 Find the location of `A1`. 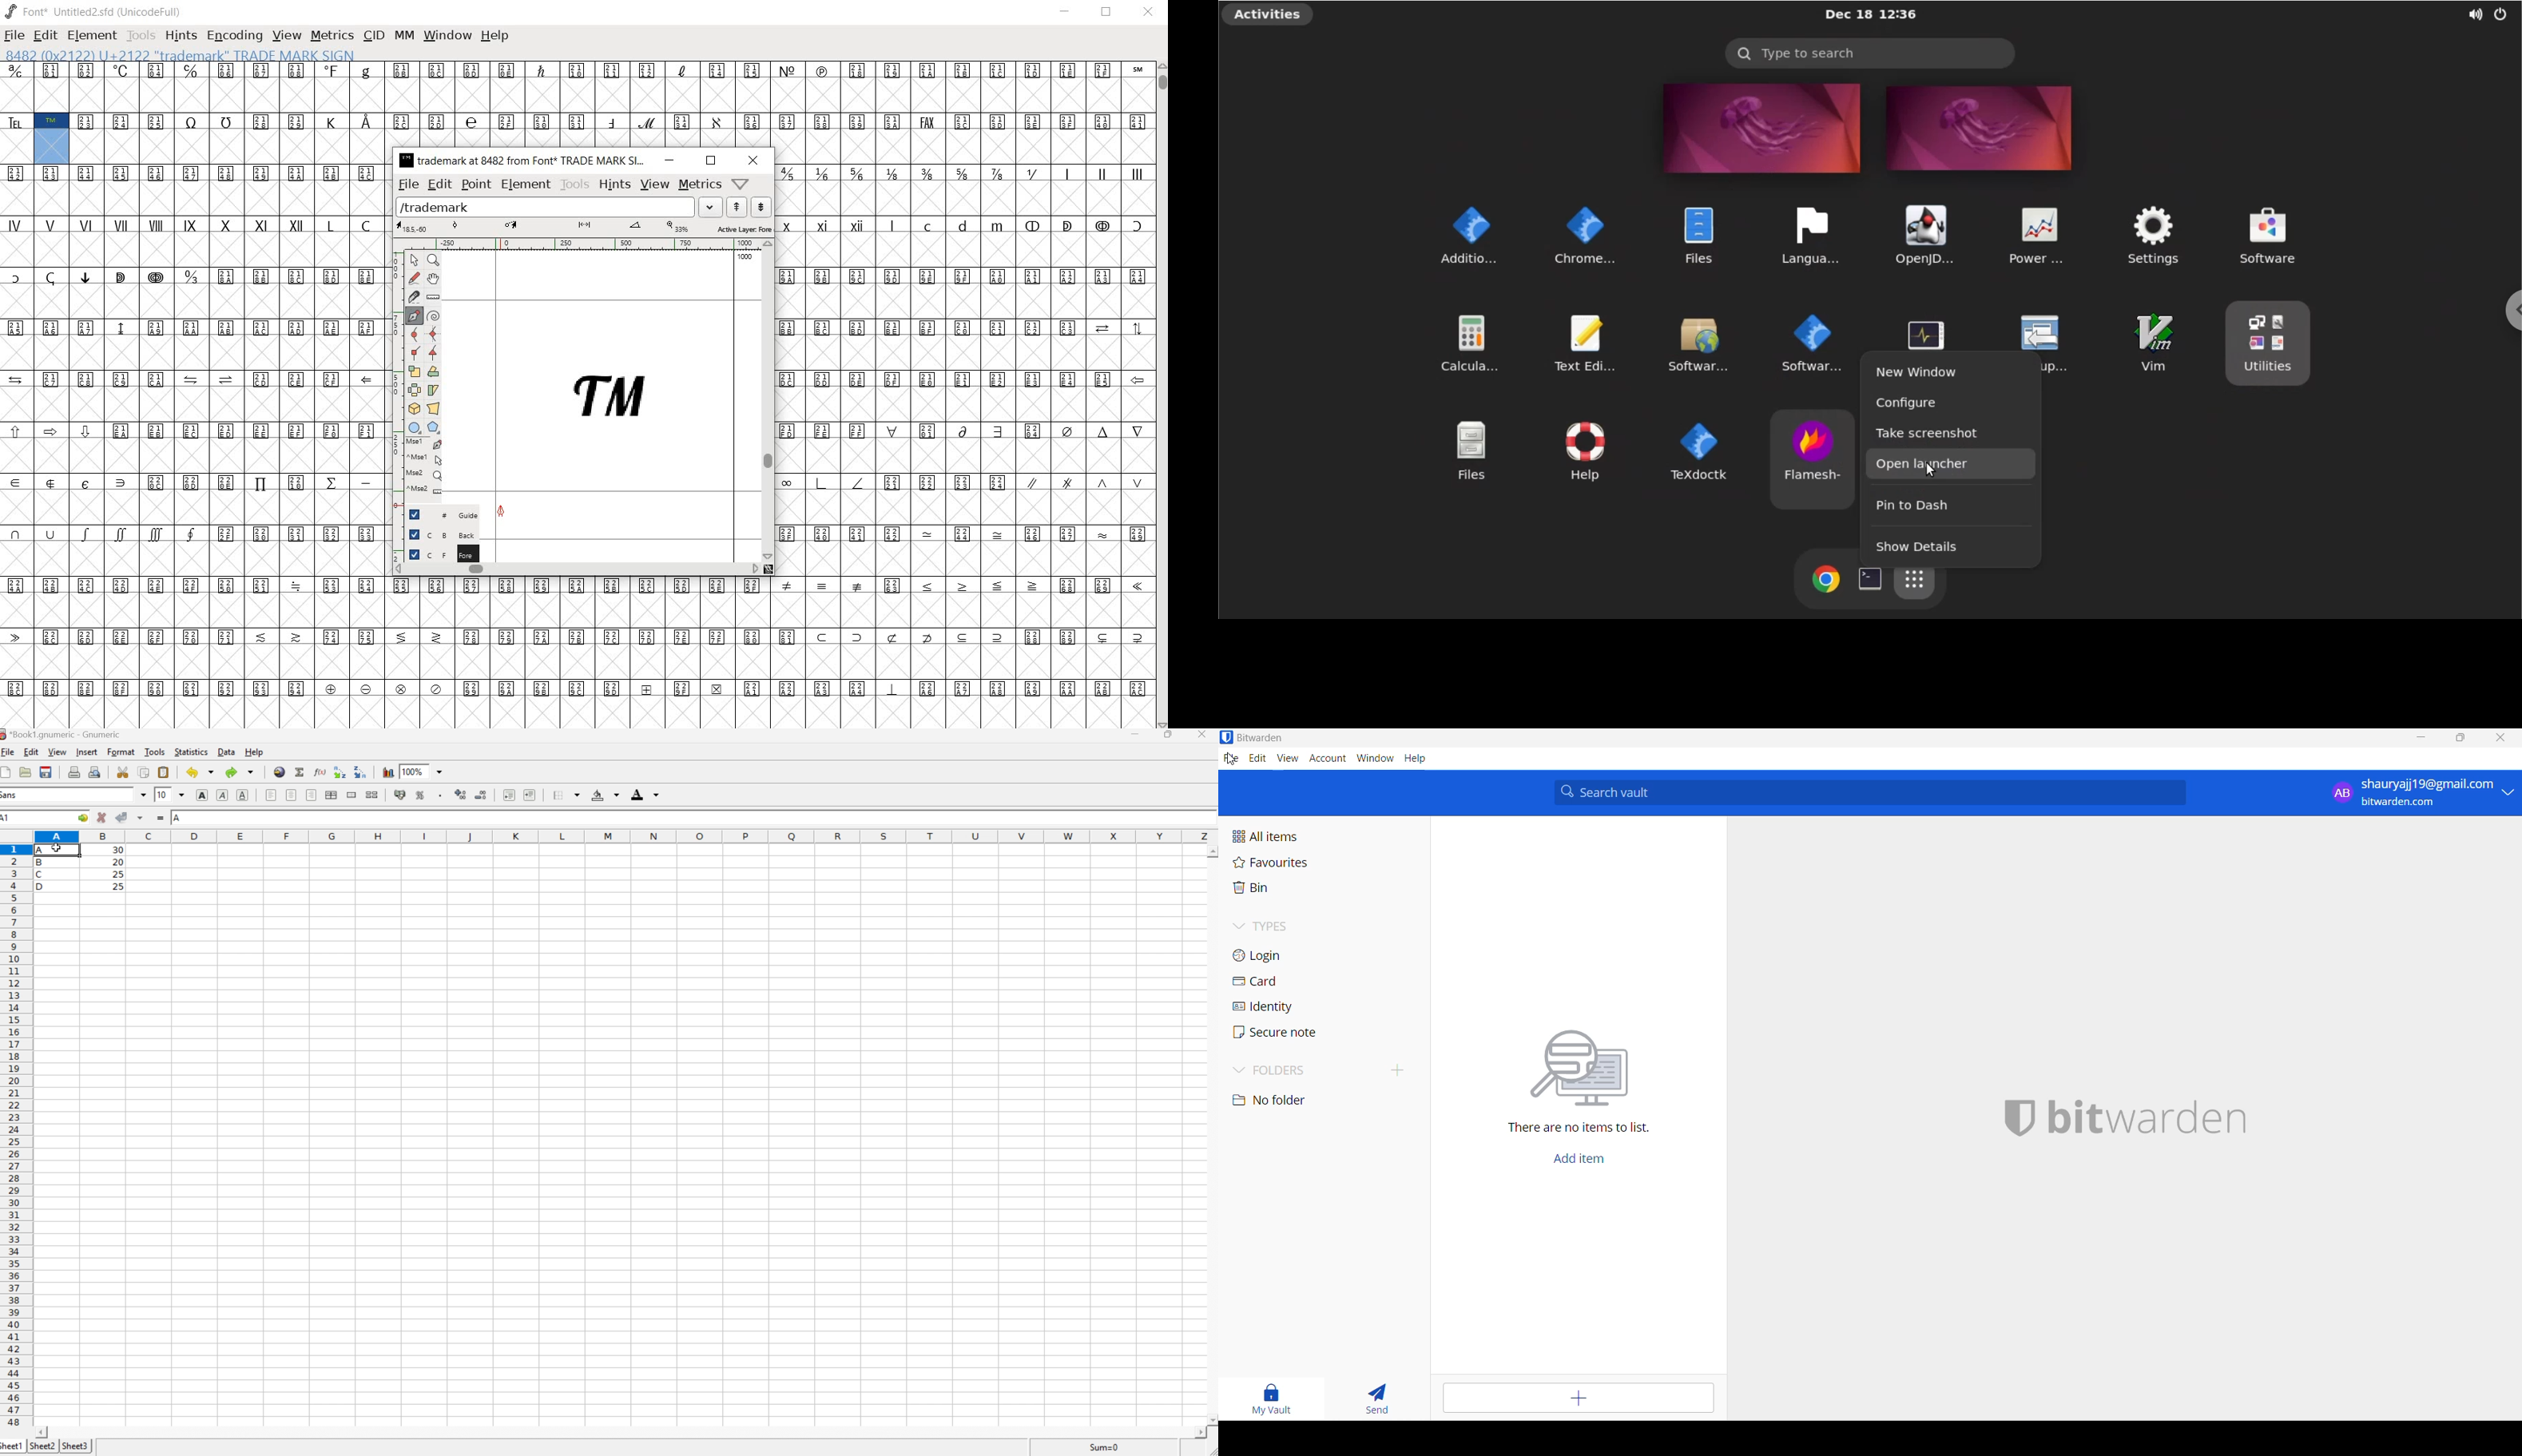

A1 is located at coordinates (11, 818).